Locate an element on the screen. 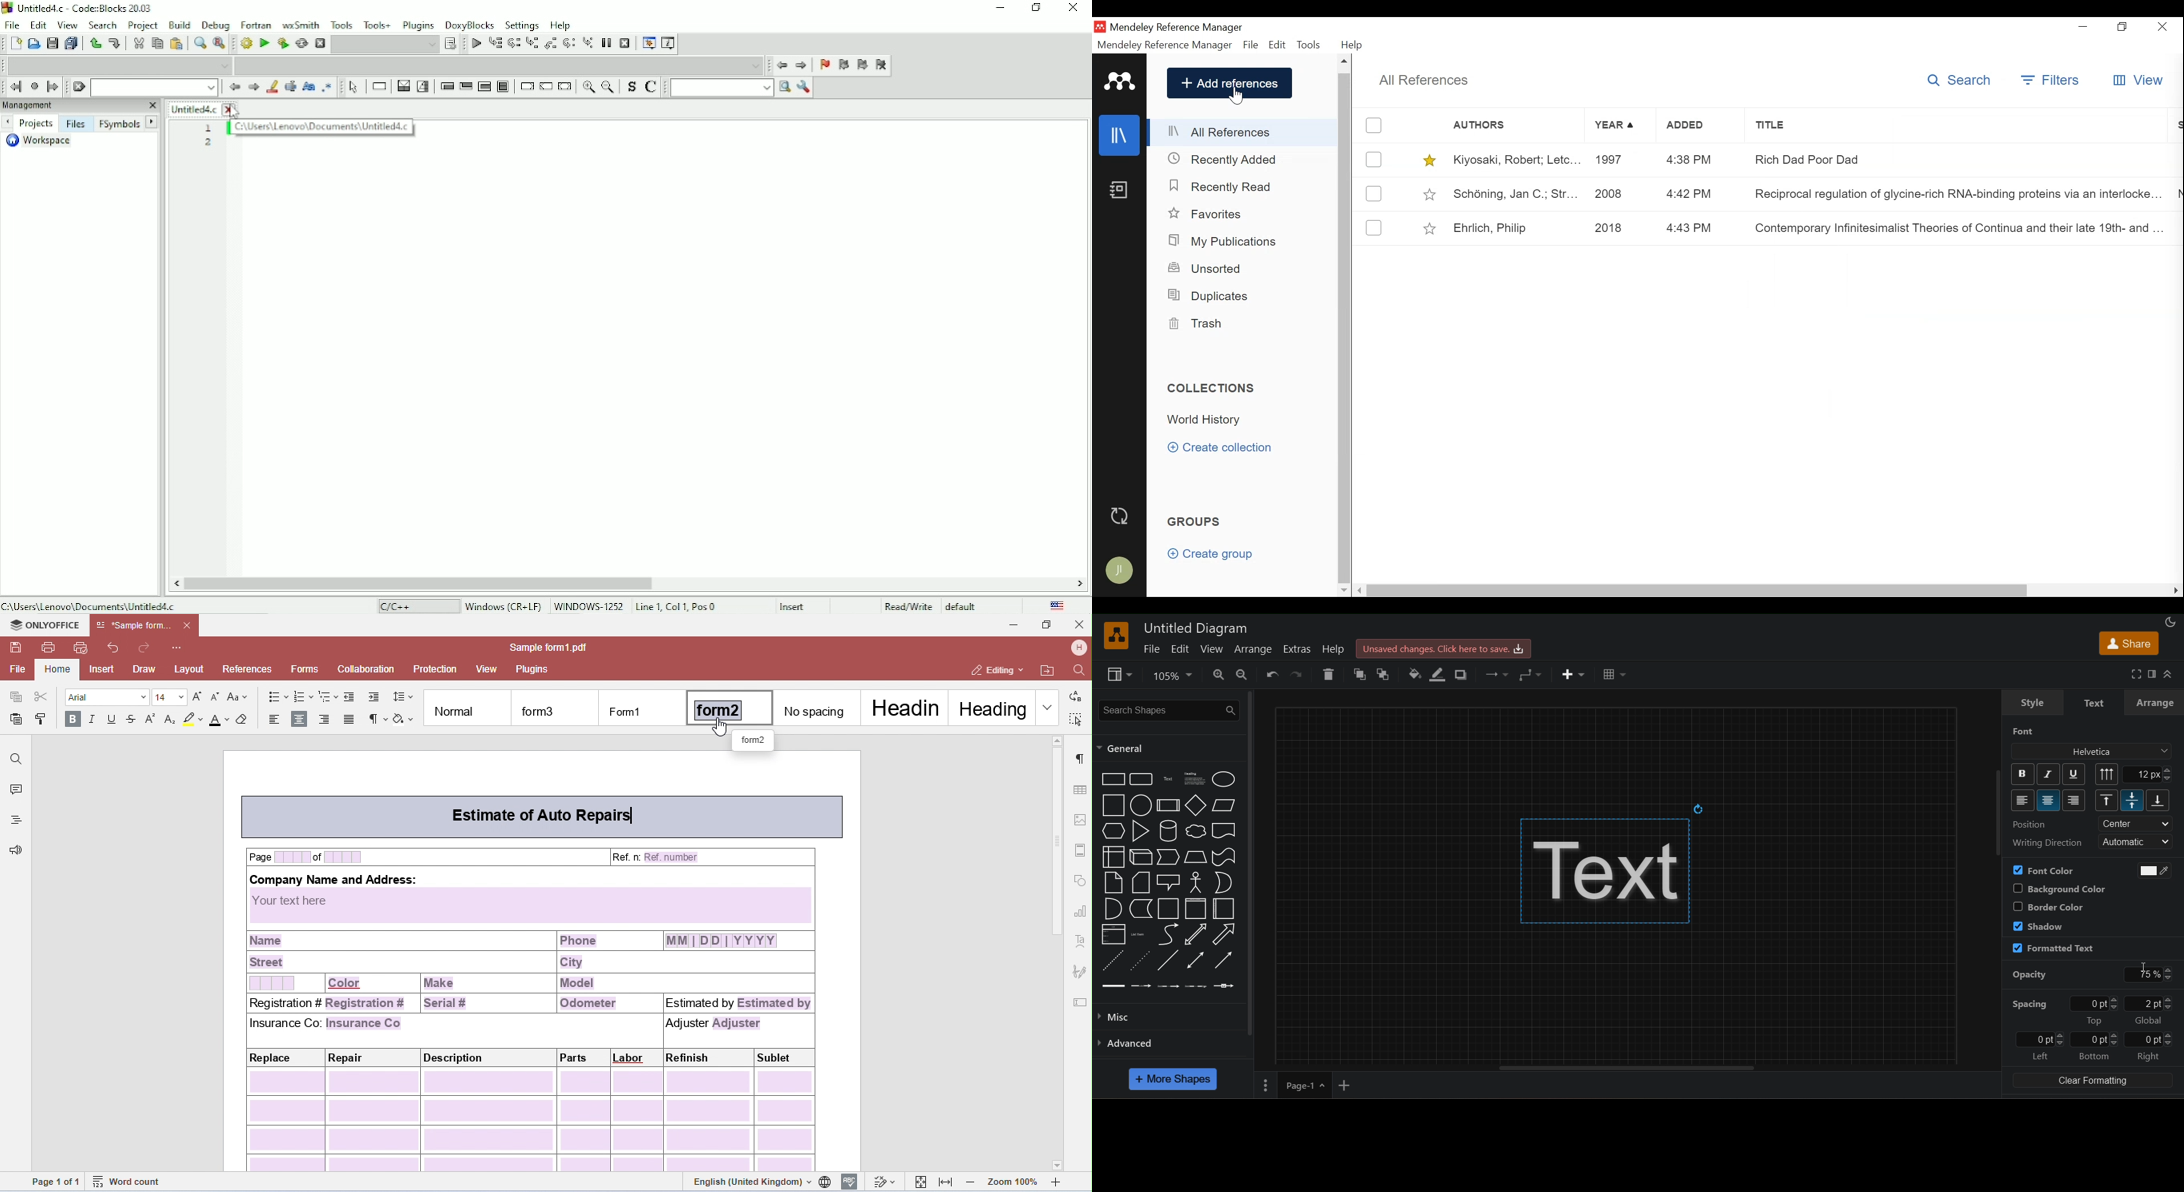 The height and width of the screenshot is (1204, 2184). and is located at coordinates (1114, 909).